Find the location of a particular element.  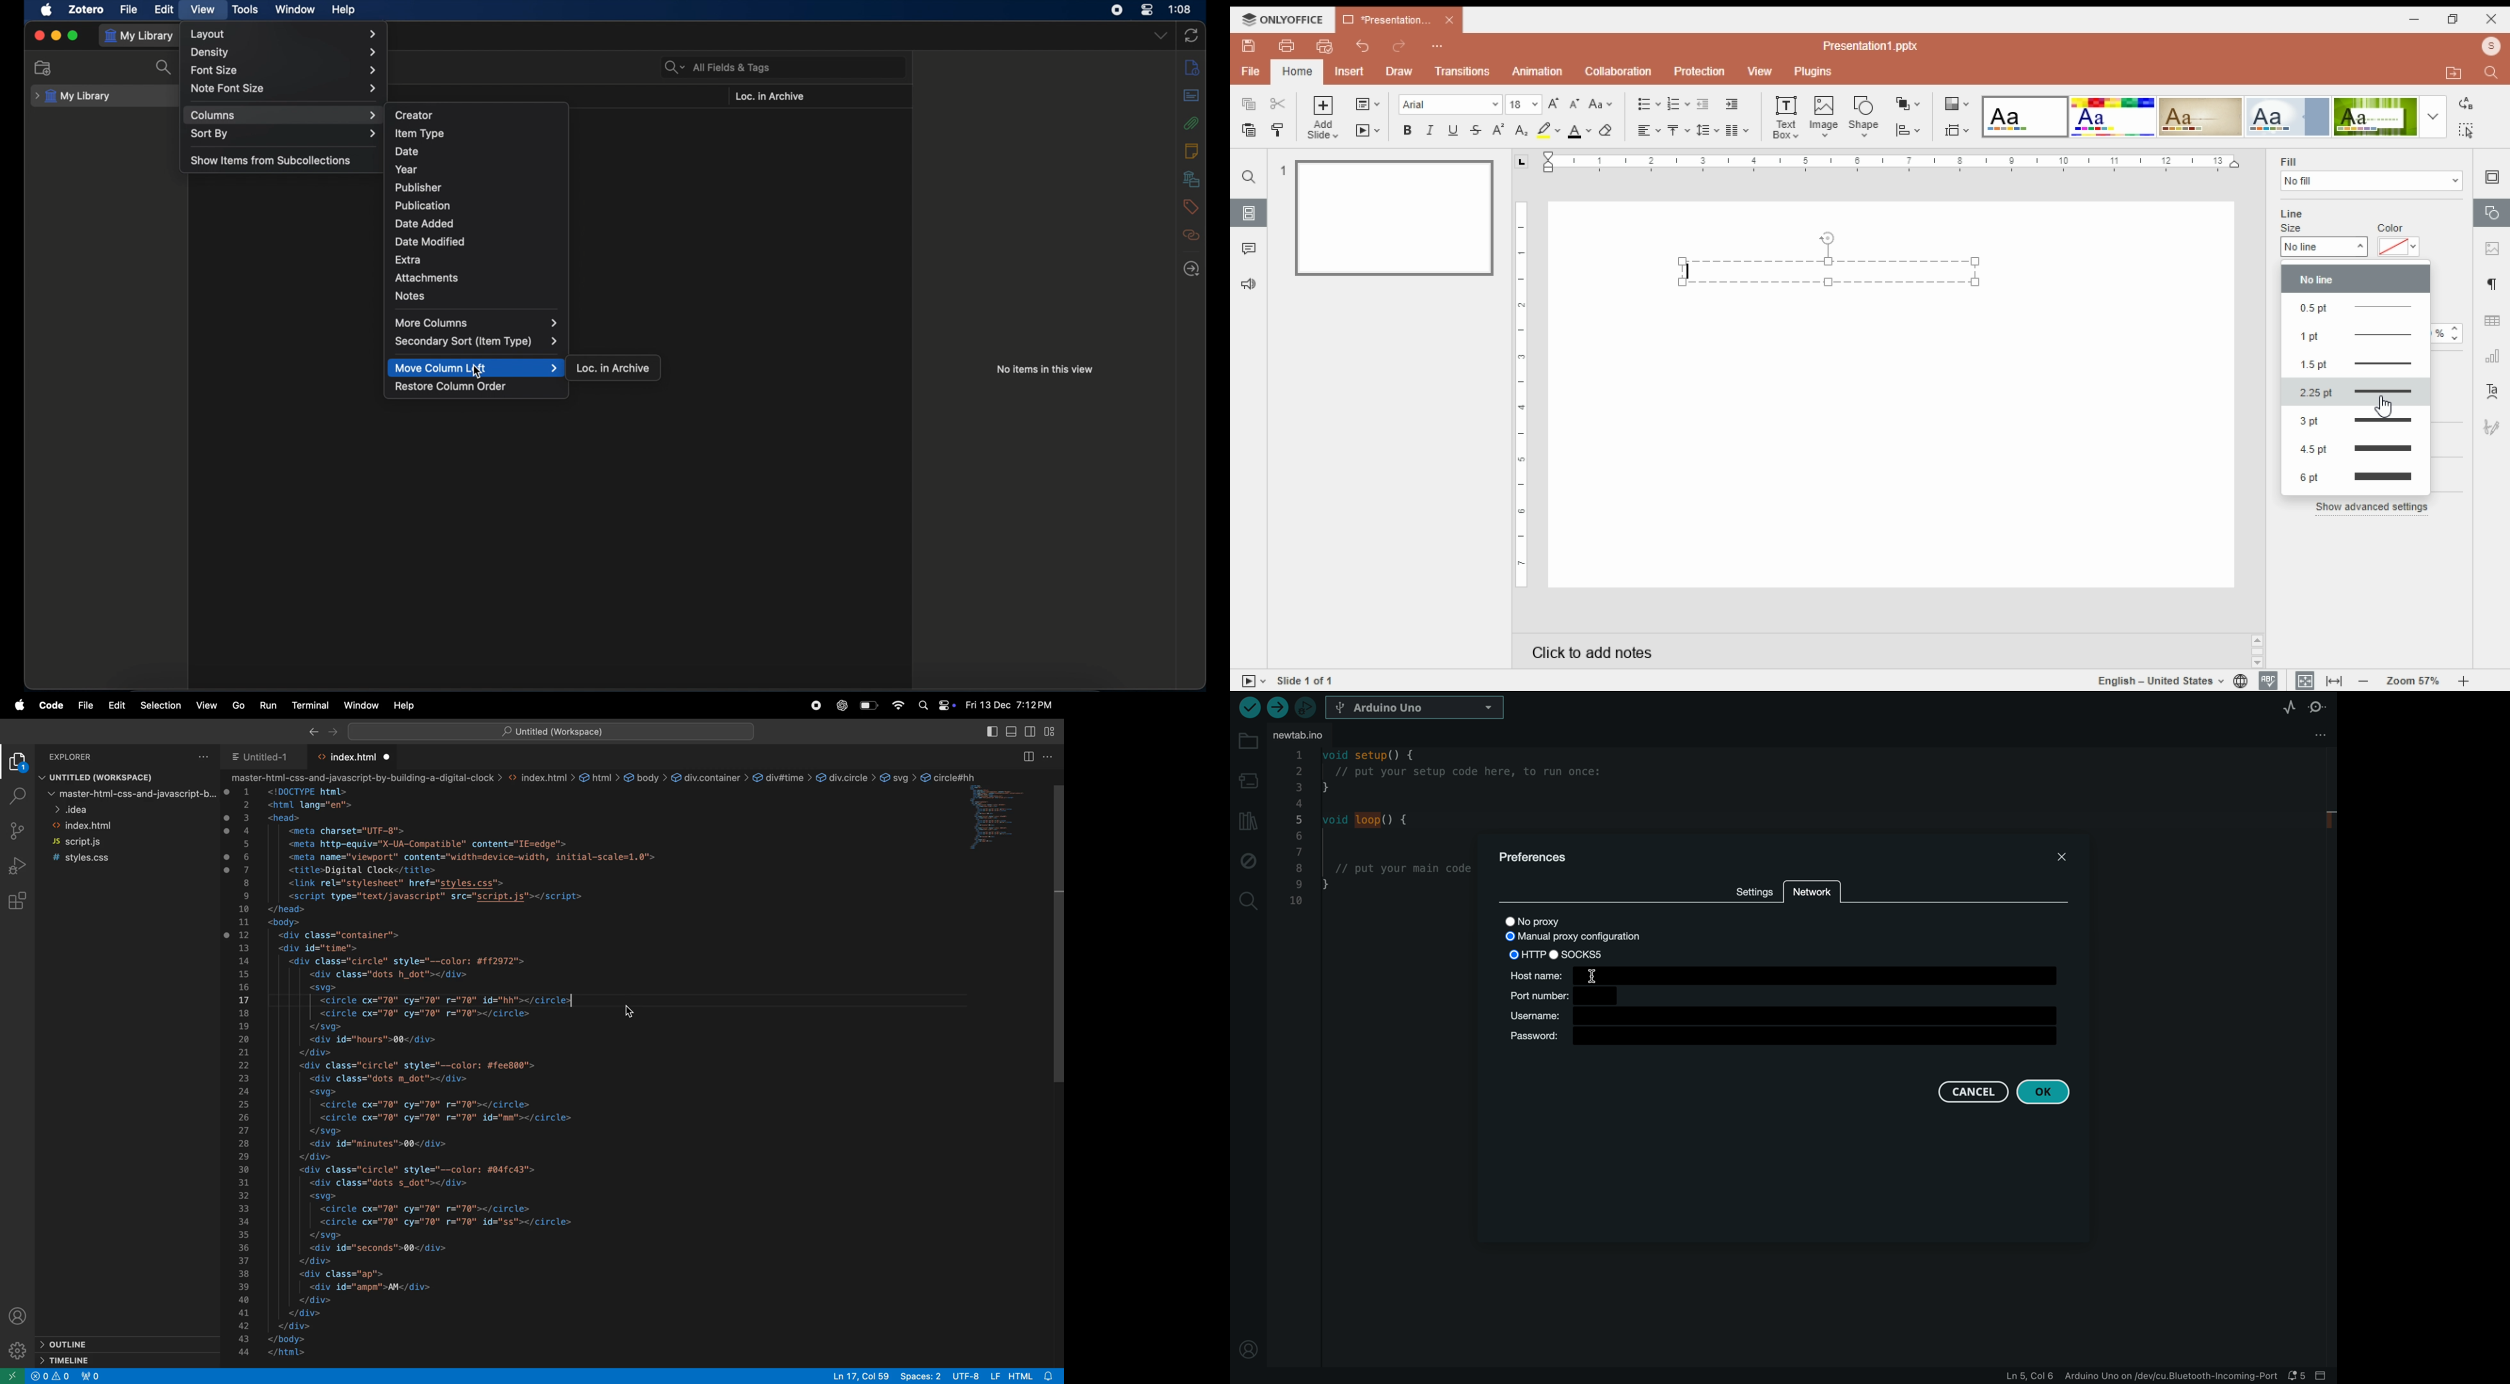

color theme is located at coordinates (2375, 117).